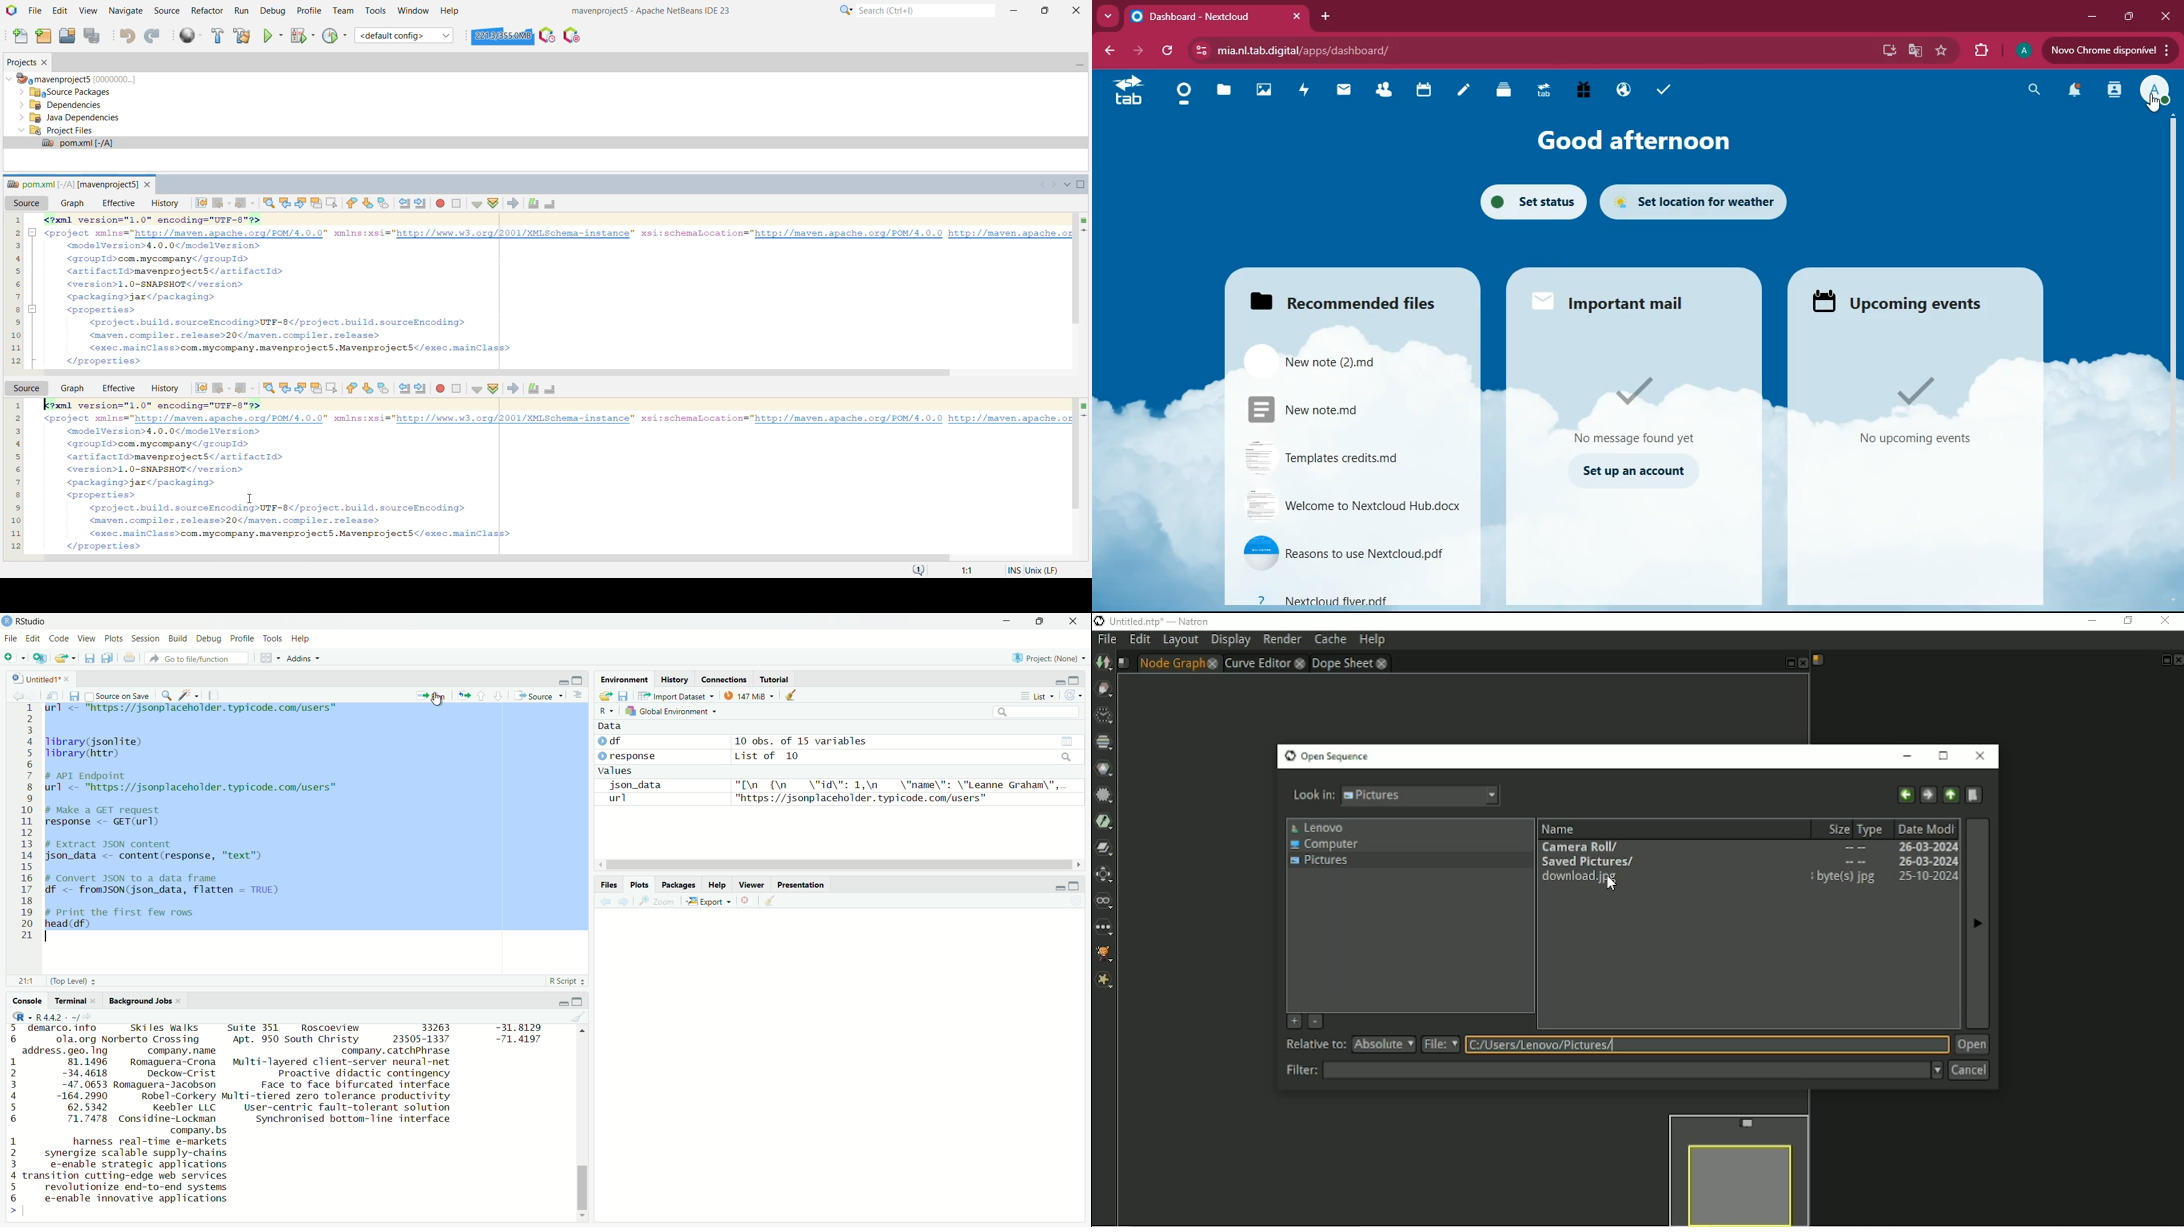  I want to click on Viewer, so click(753, 885).